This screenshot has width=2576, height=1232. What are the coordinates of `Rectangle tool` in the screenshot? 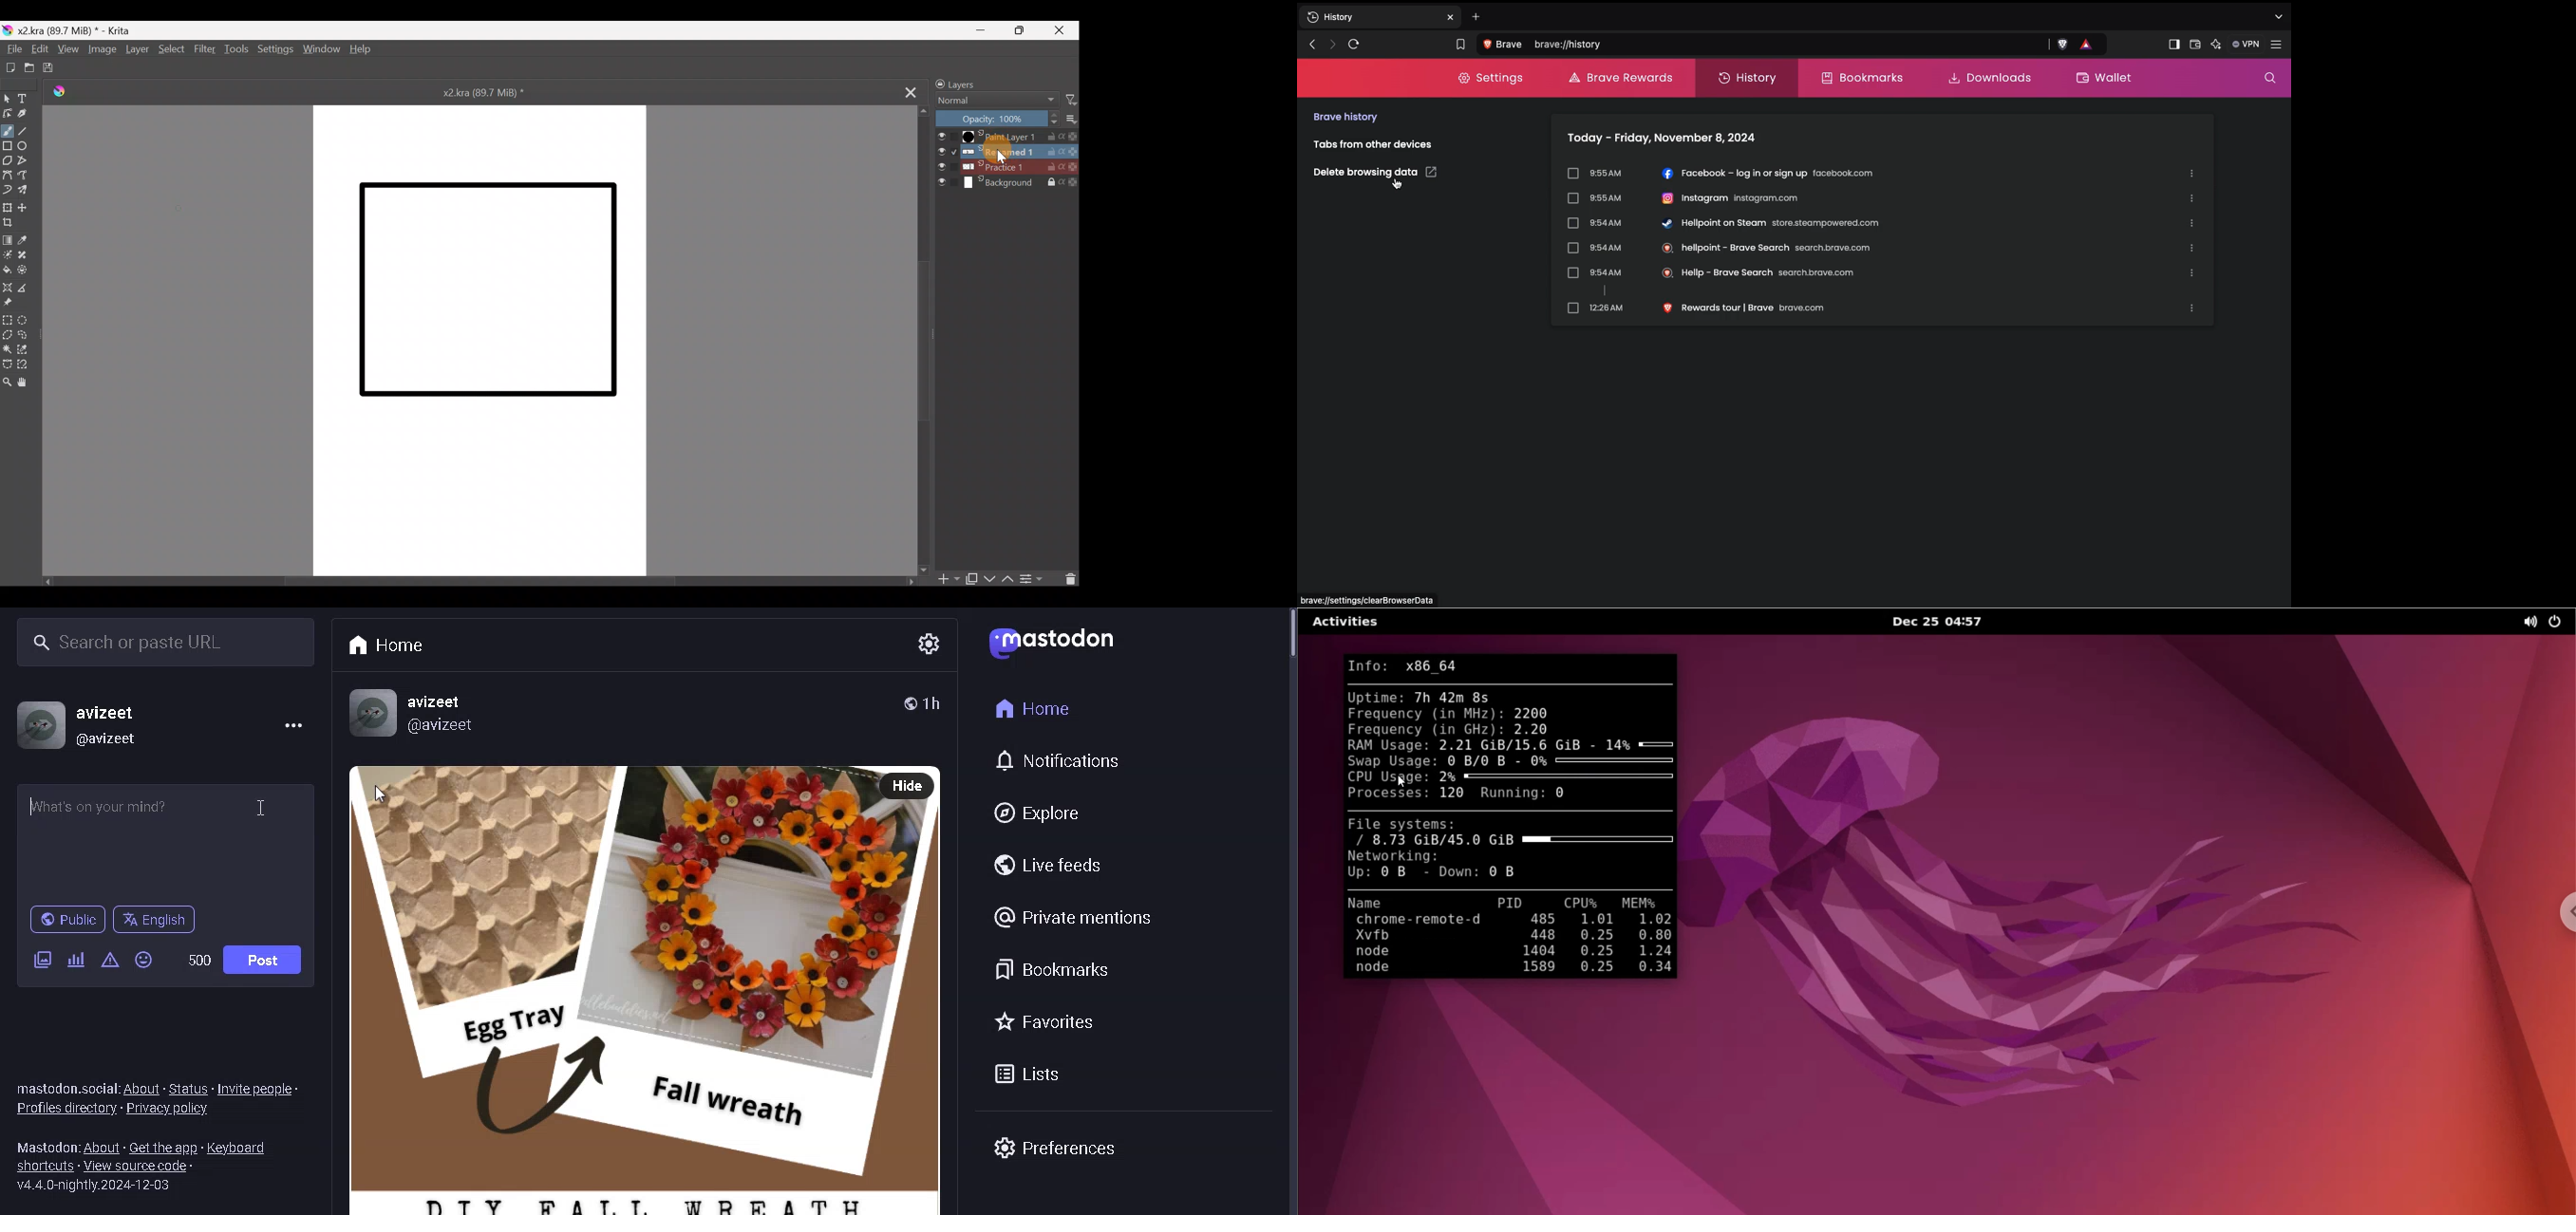 It's located at (7, 147).